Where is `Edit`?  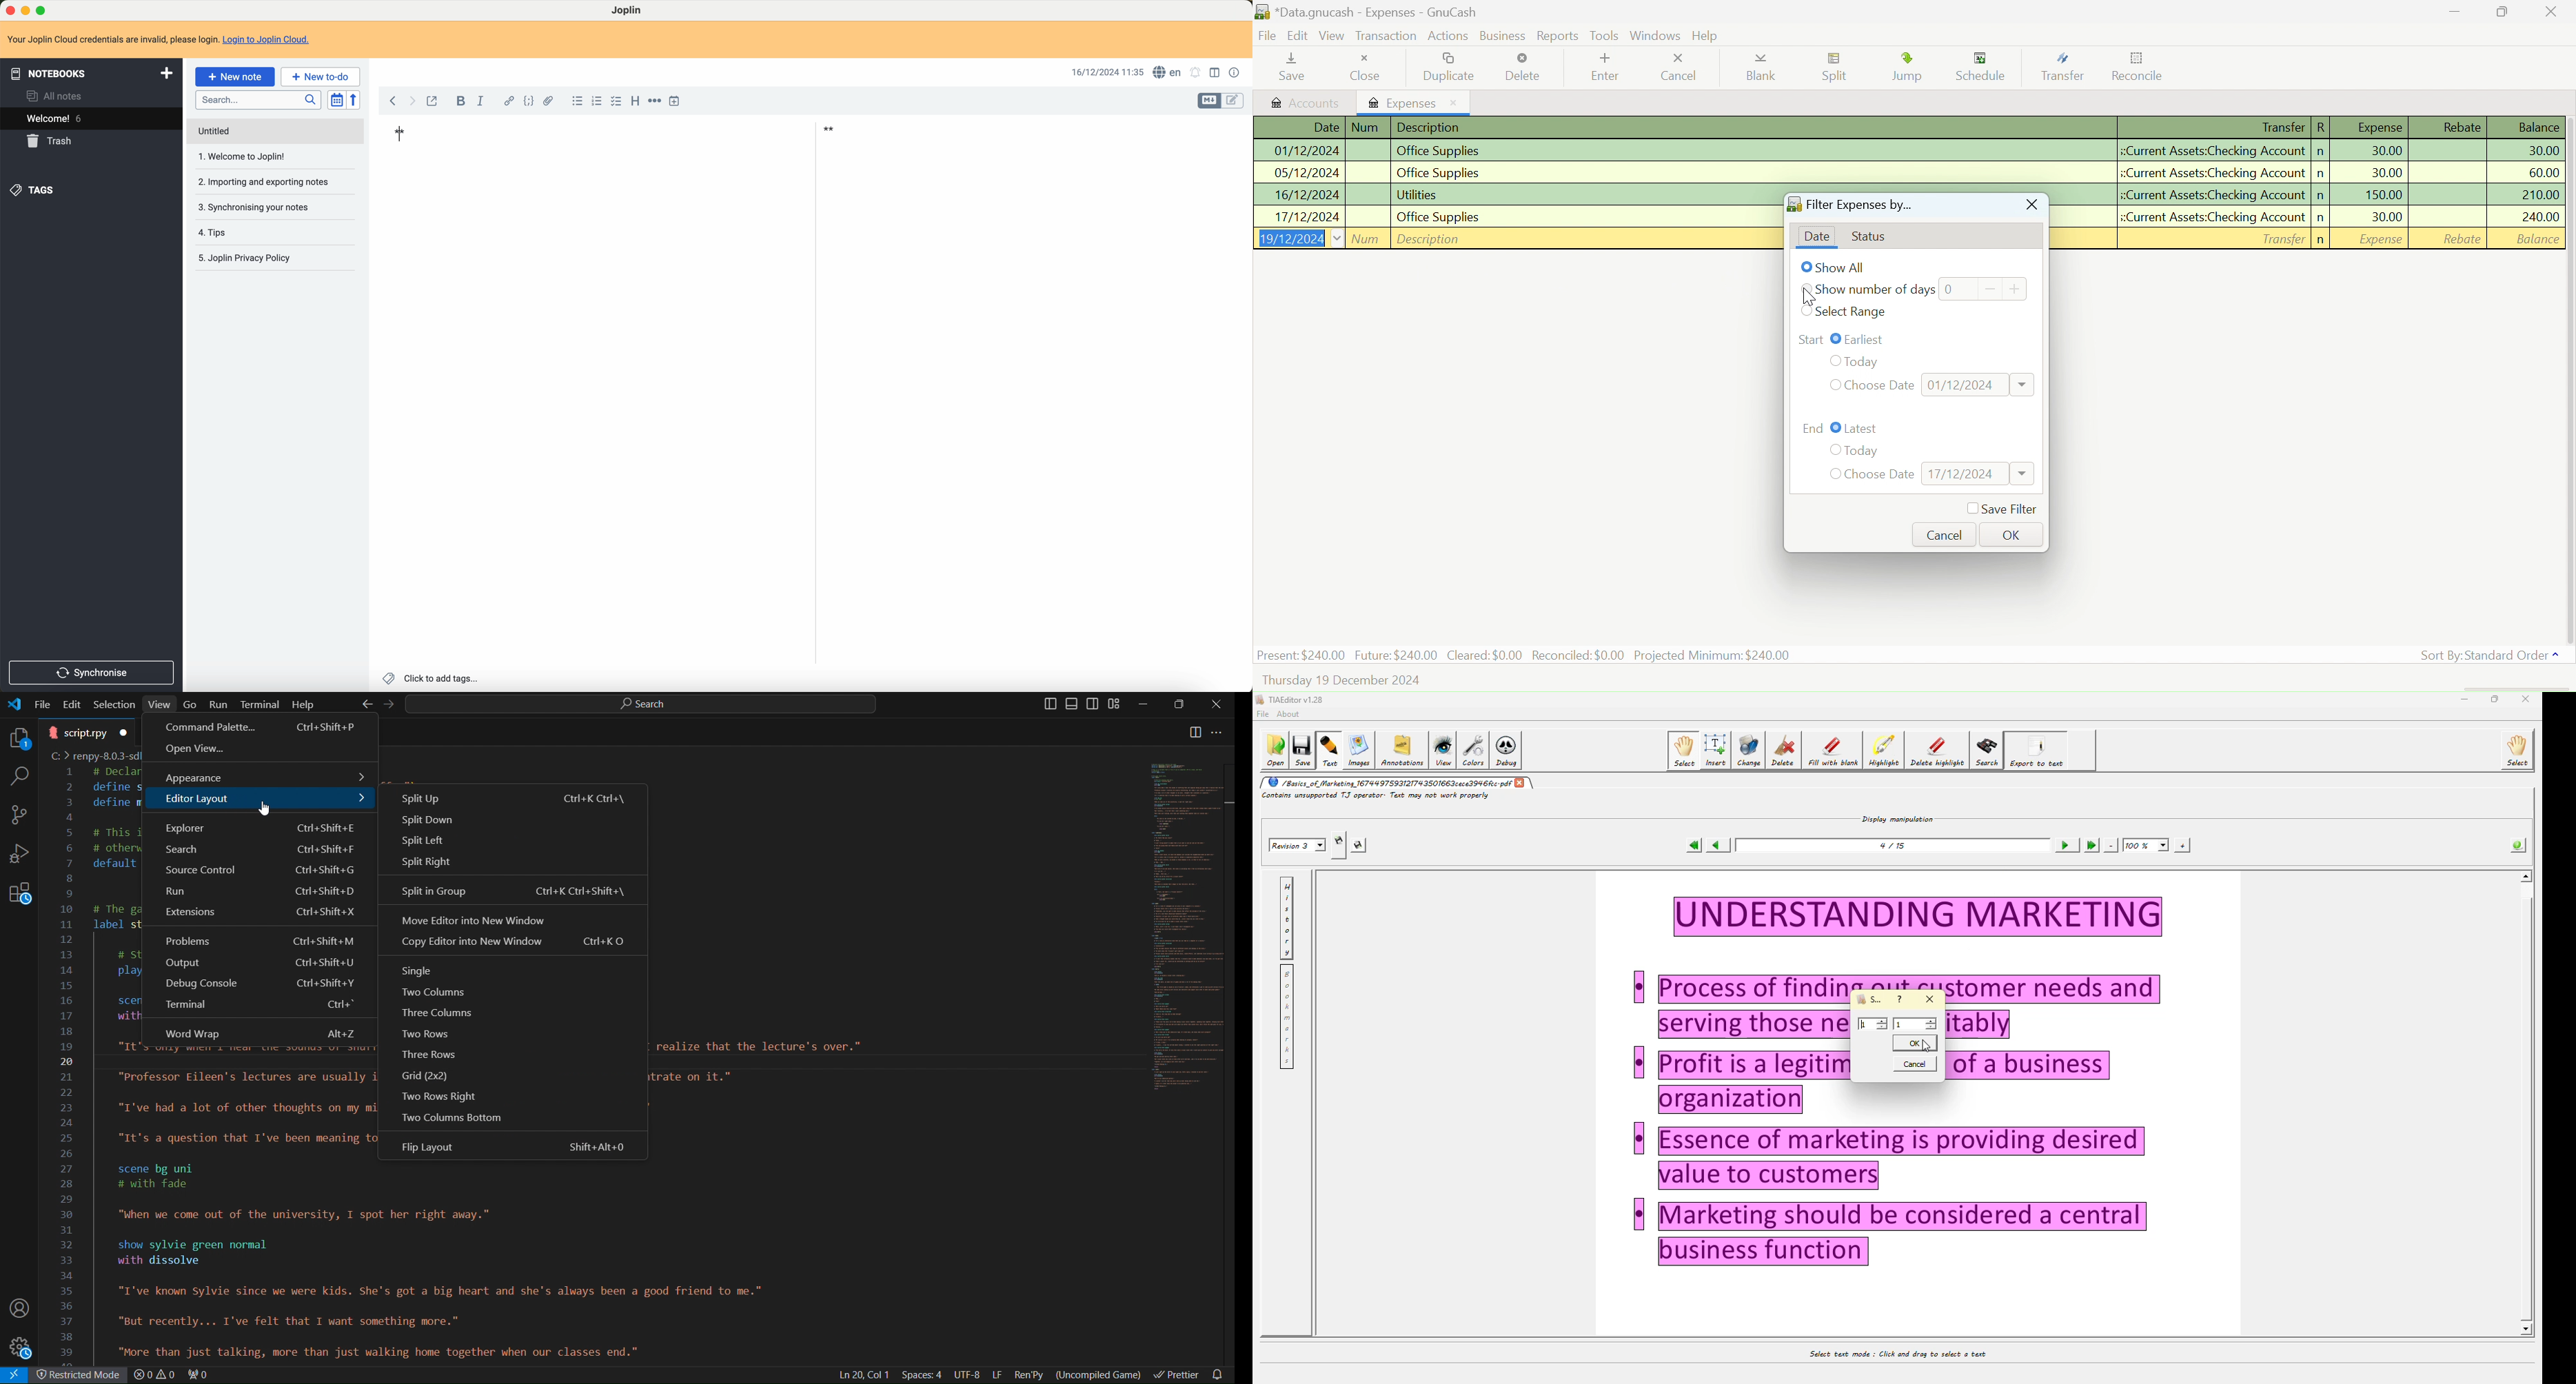
Edit is located at coordinates (1299, 37).